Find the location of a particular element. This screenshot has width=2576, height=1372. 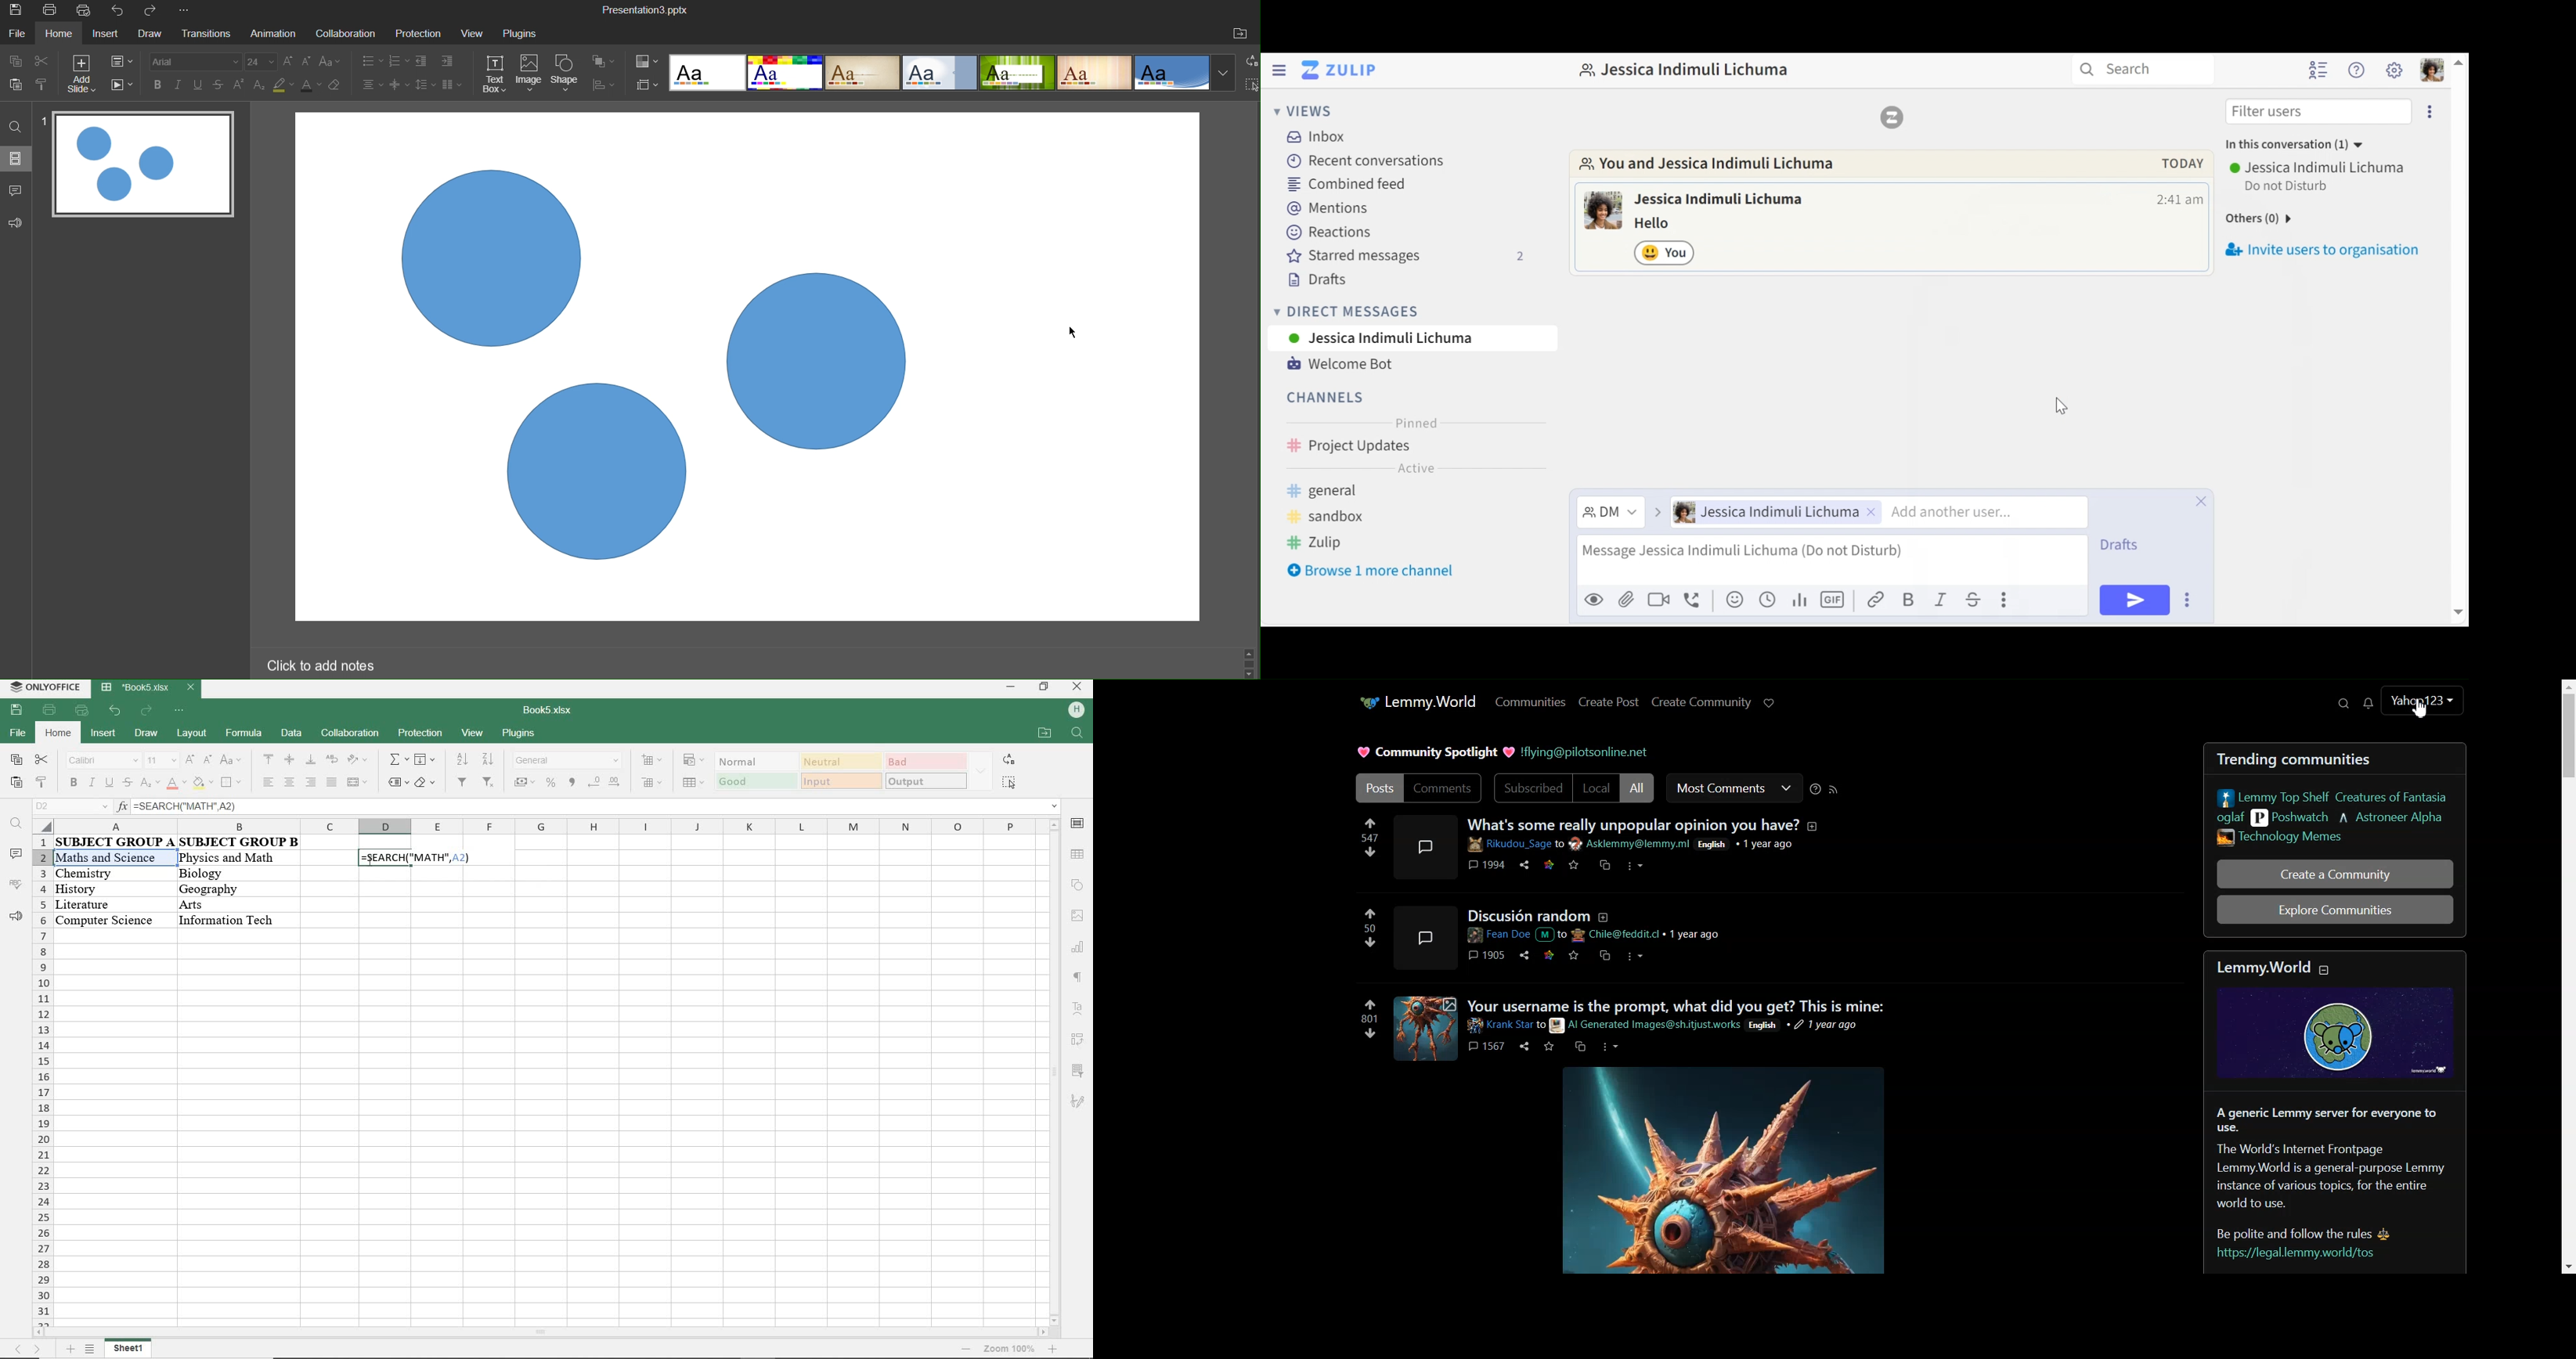

sort descending is located at coordinates (488, 760).